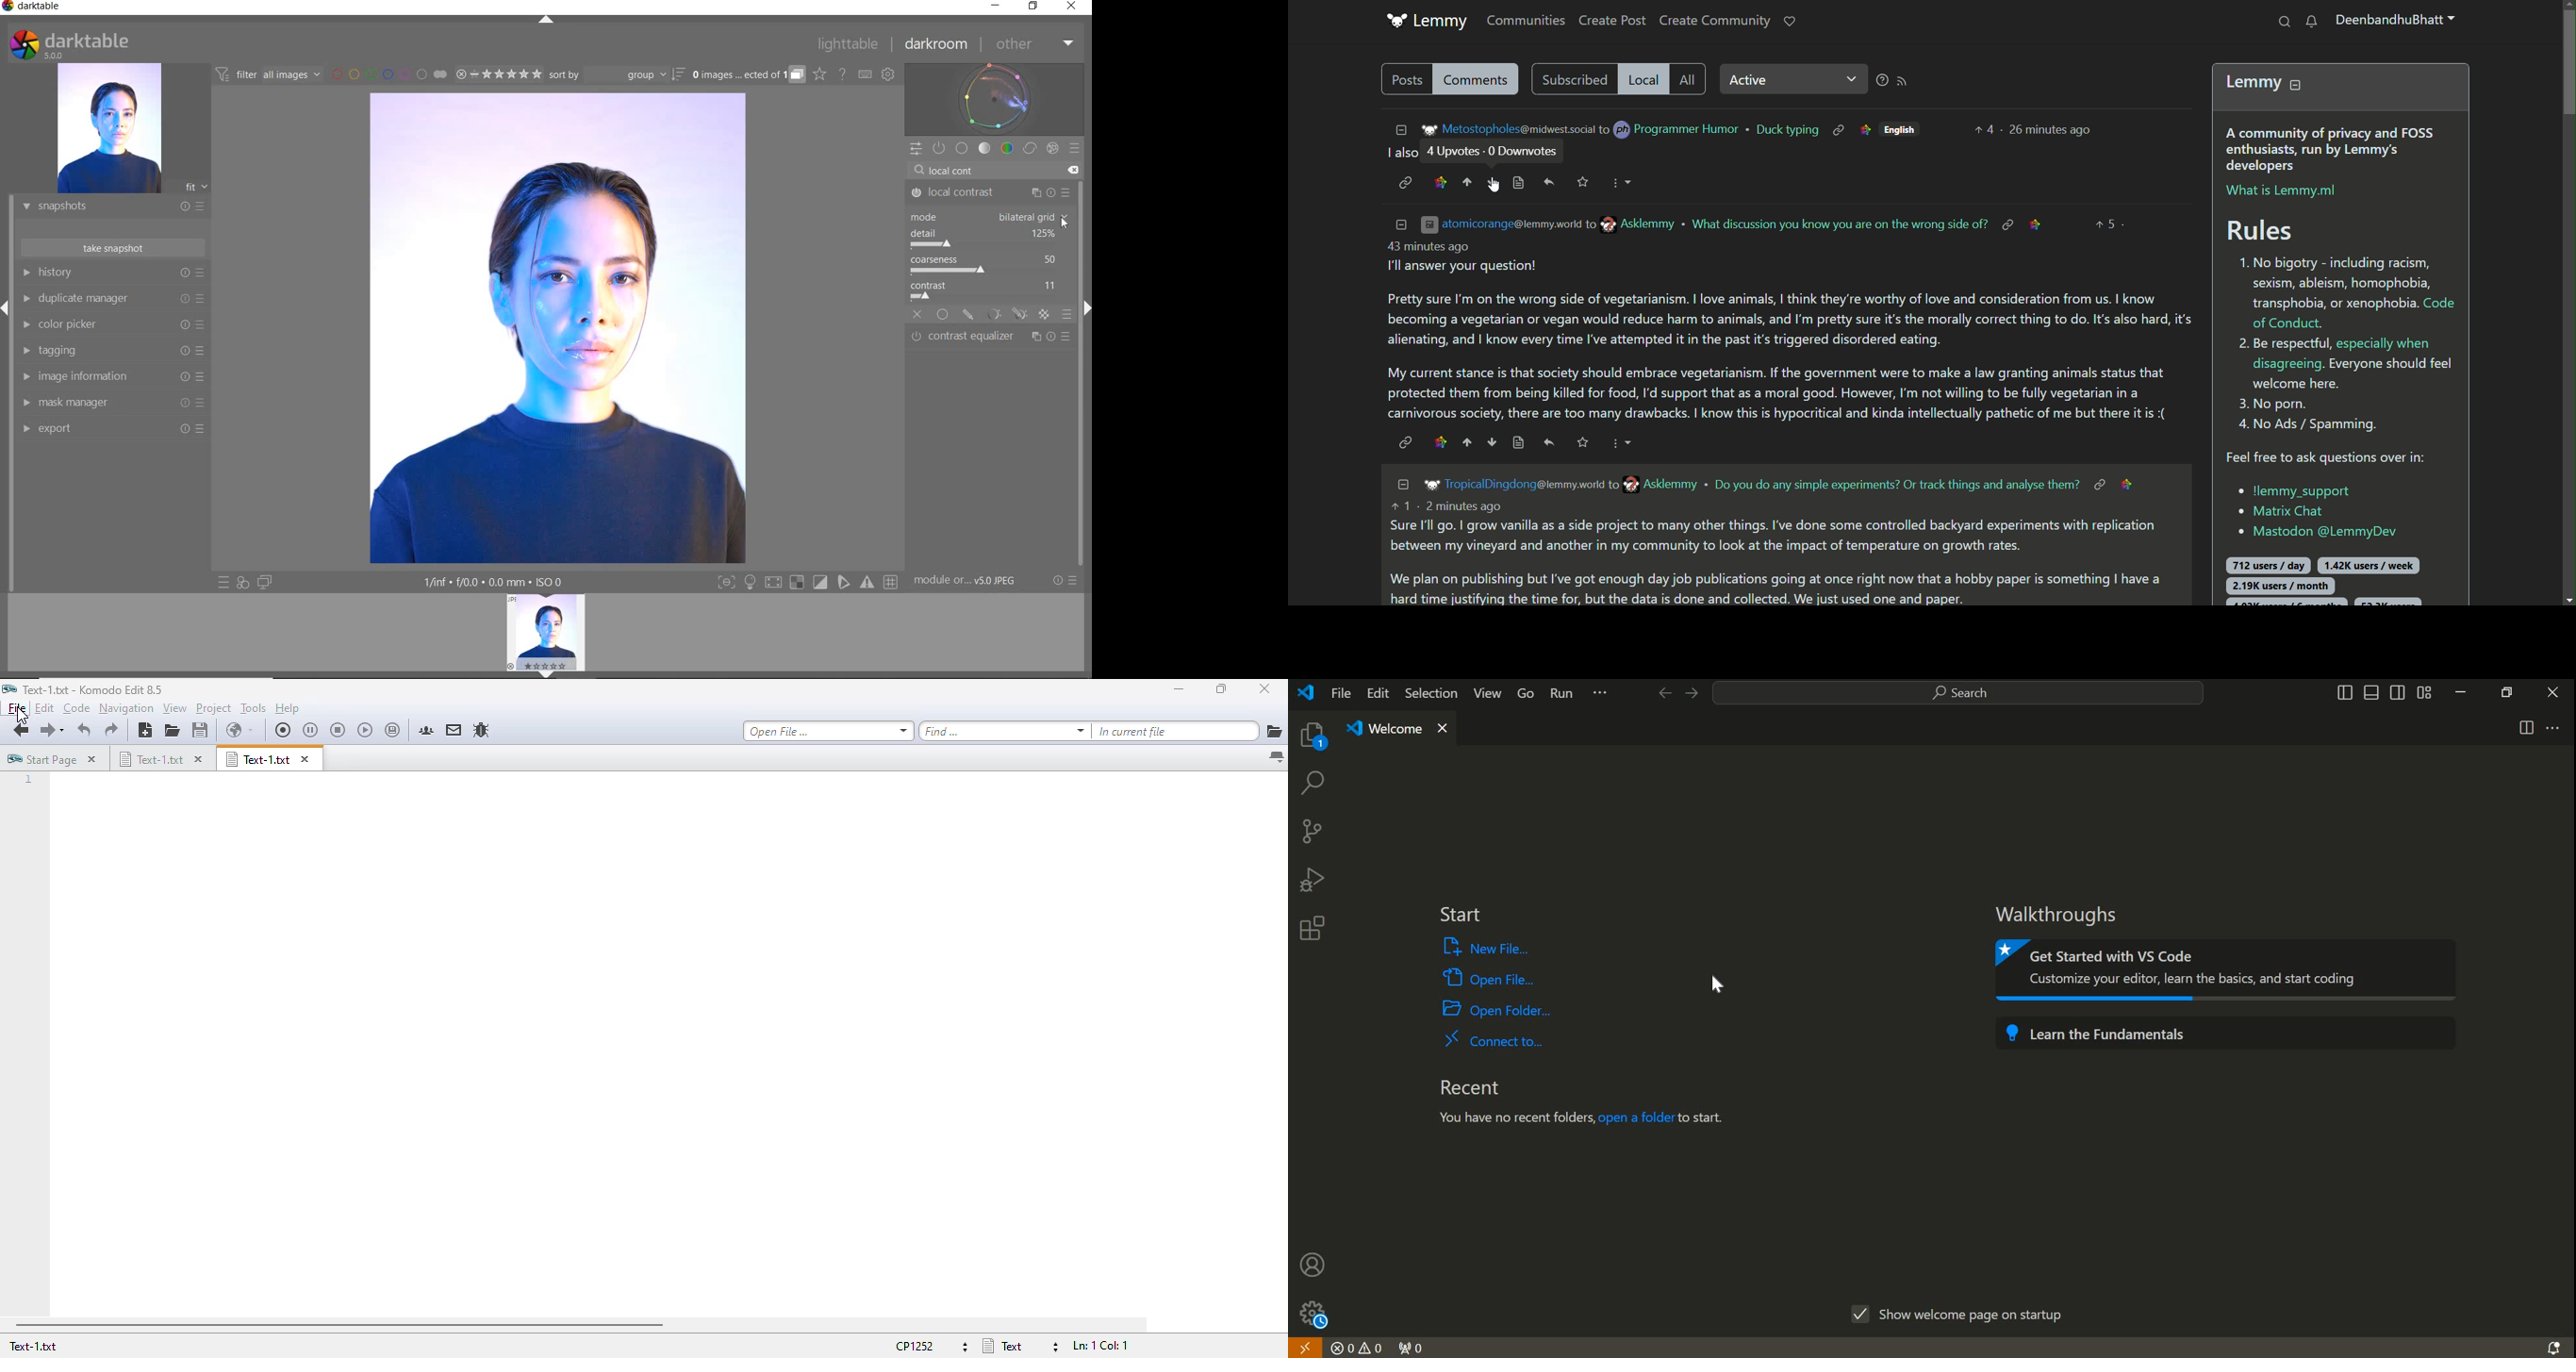 This screenshot has width=2576, height=1372. What do you see at coordinates (201, 730) in the screenshot?
I see `save file` at bounding box center [201, 730].